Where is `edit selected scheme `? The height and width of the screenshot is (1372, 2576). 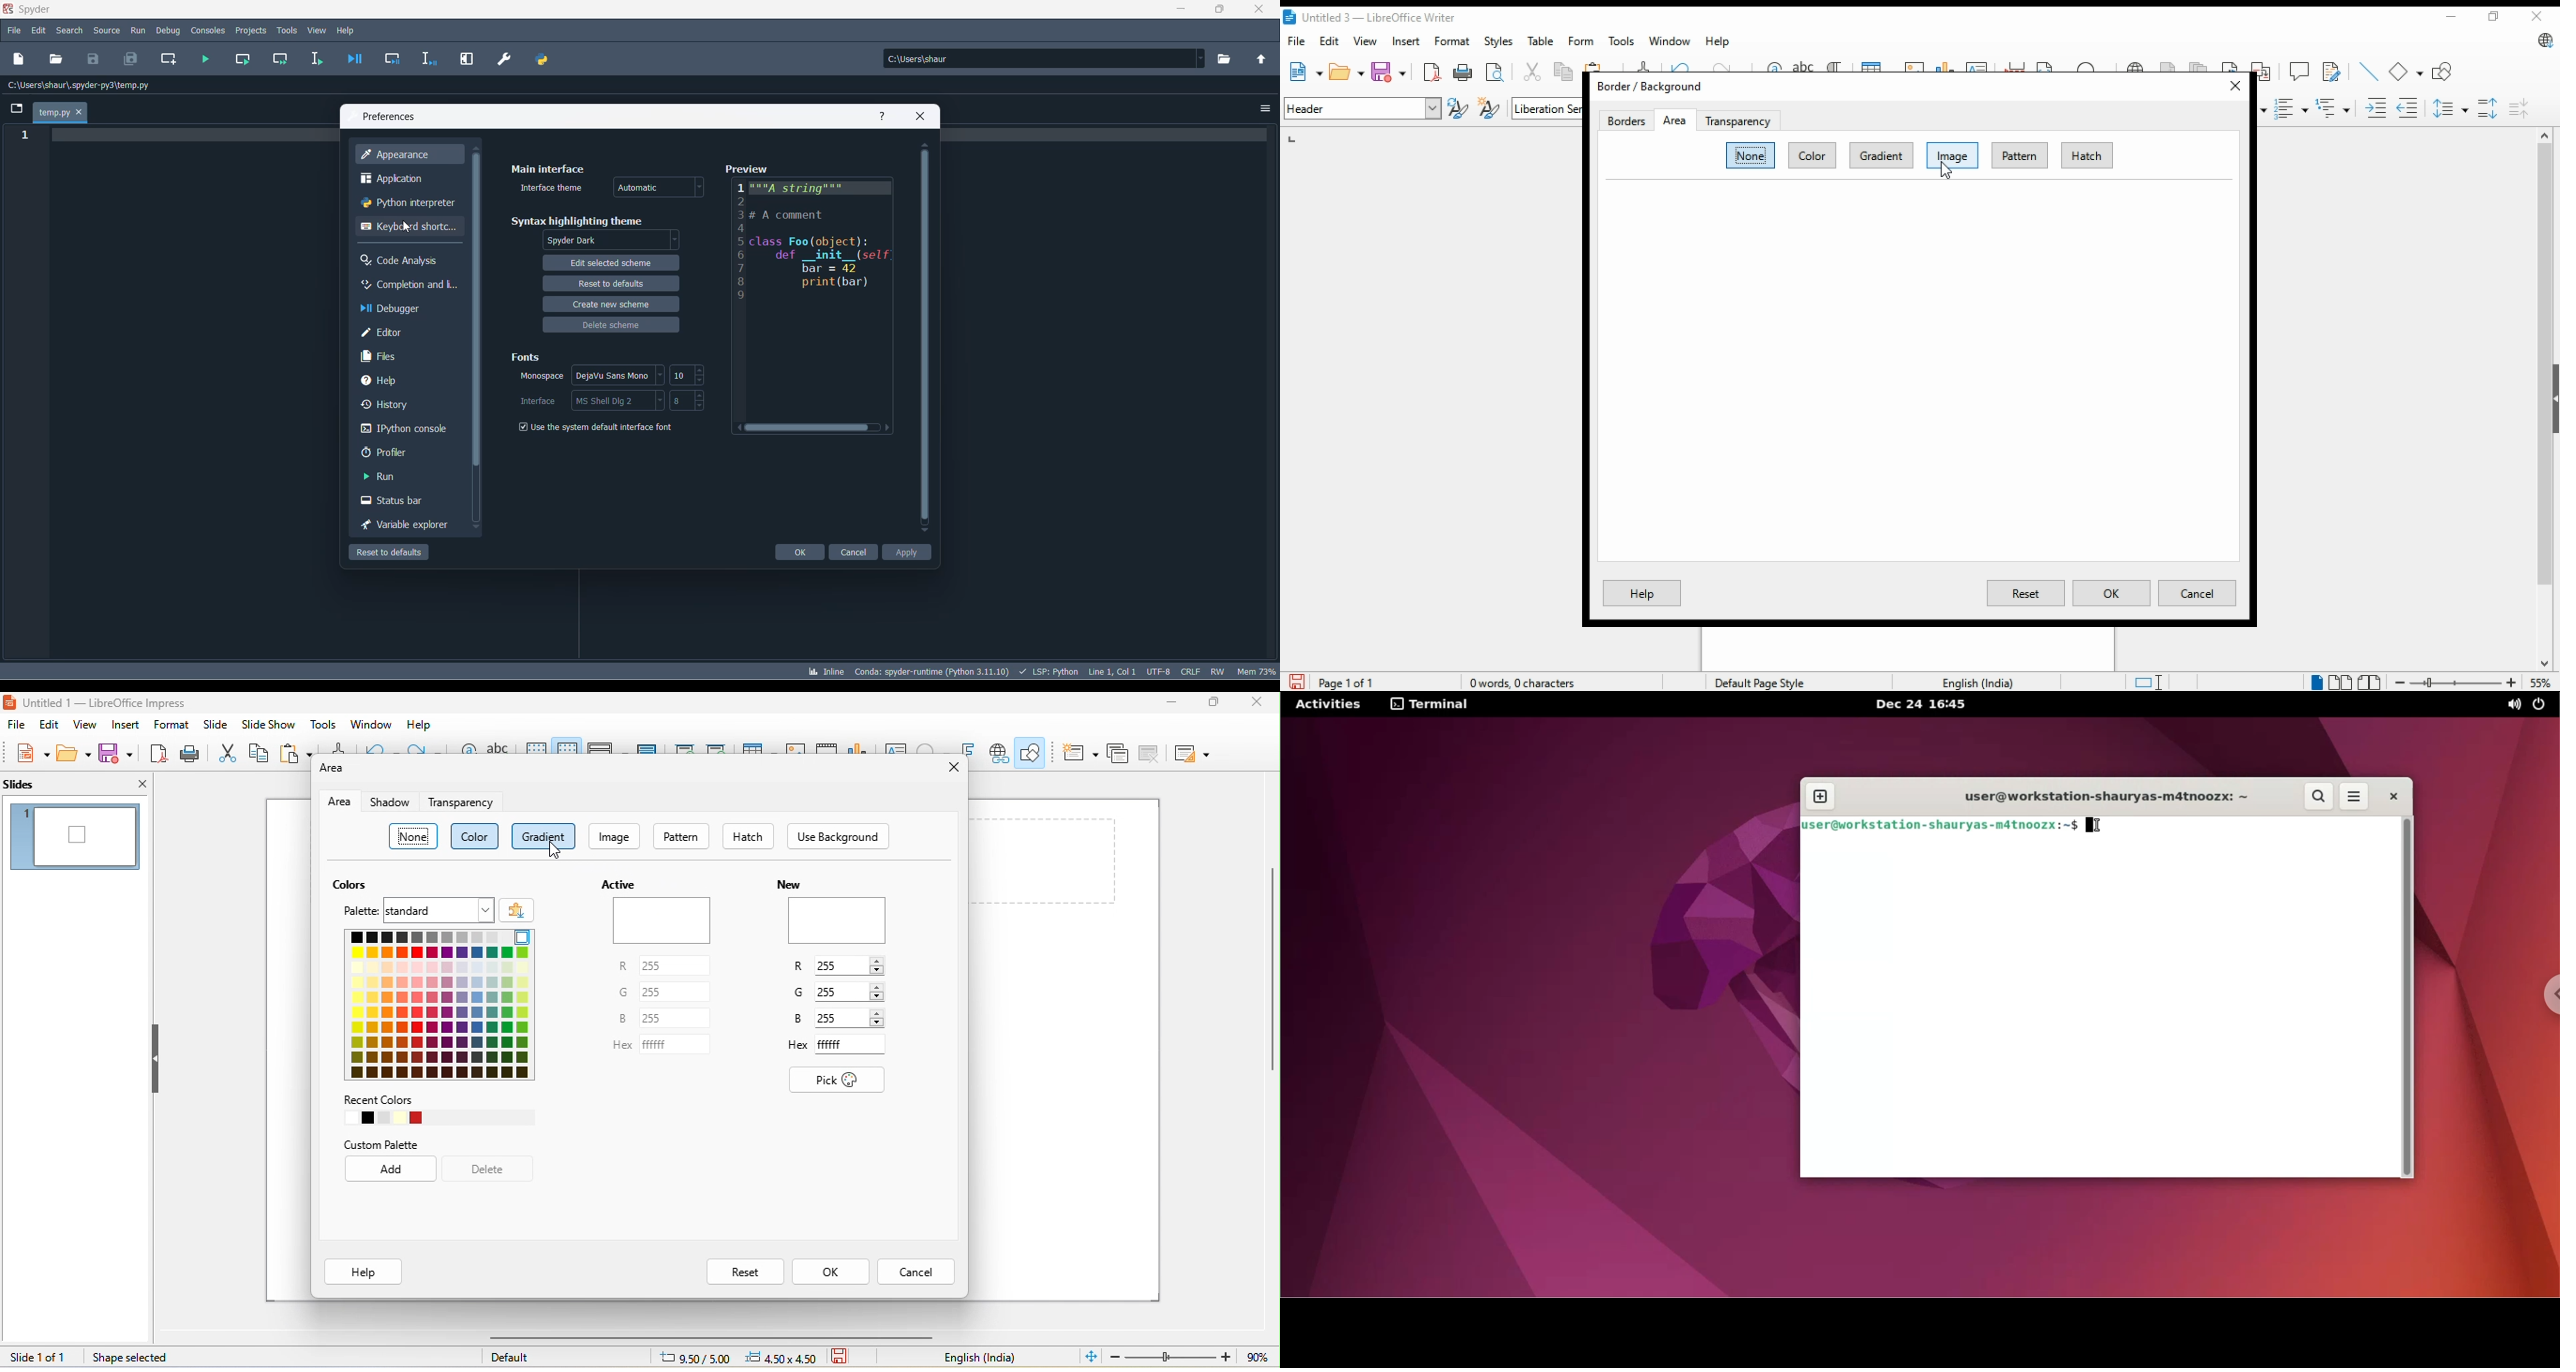 edit selected scheme  is located at coordinates (611, 264).